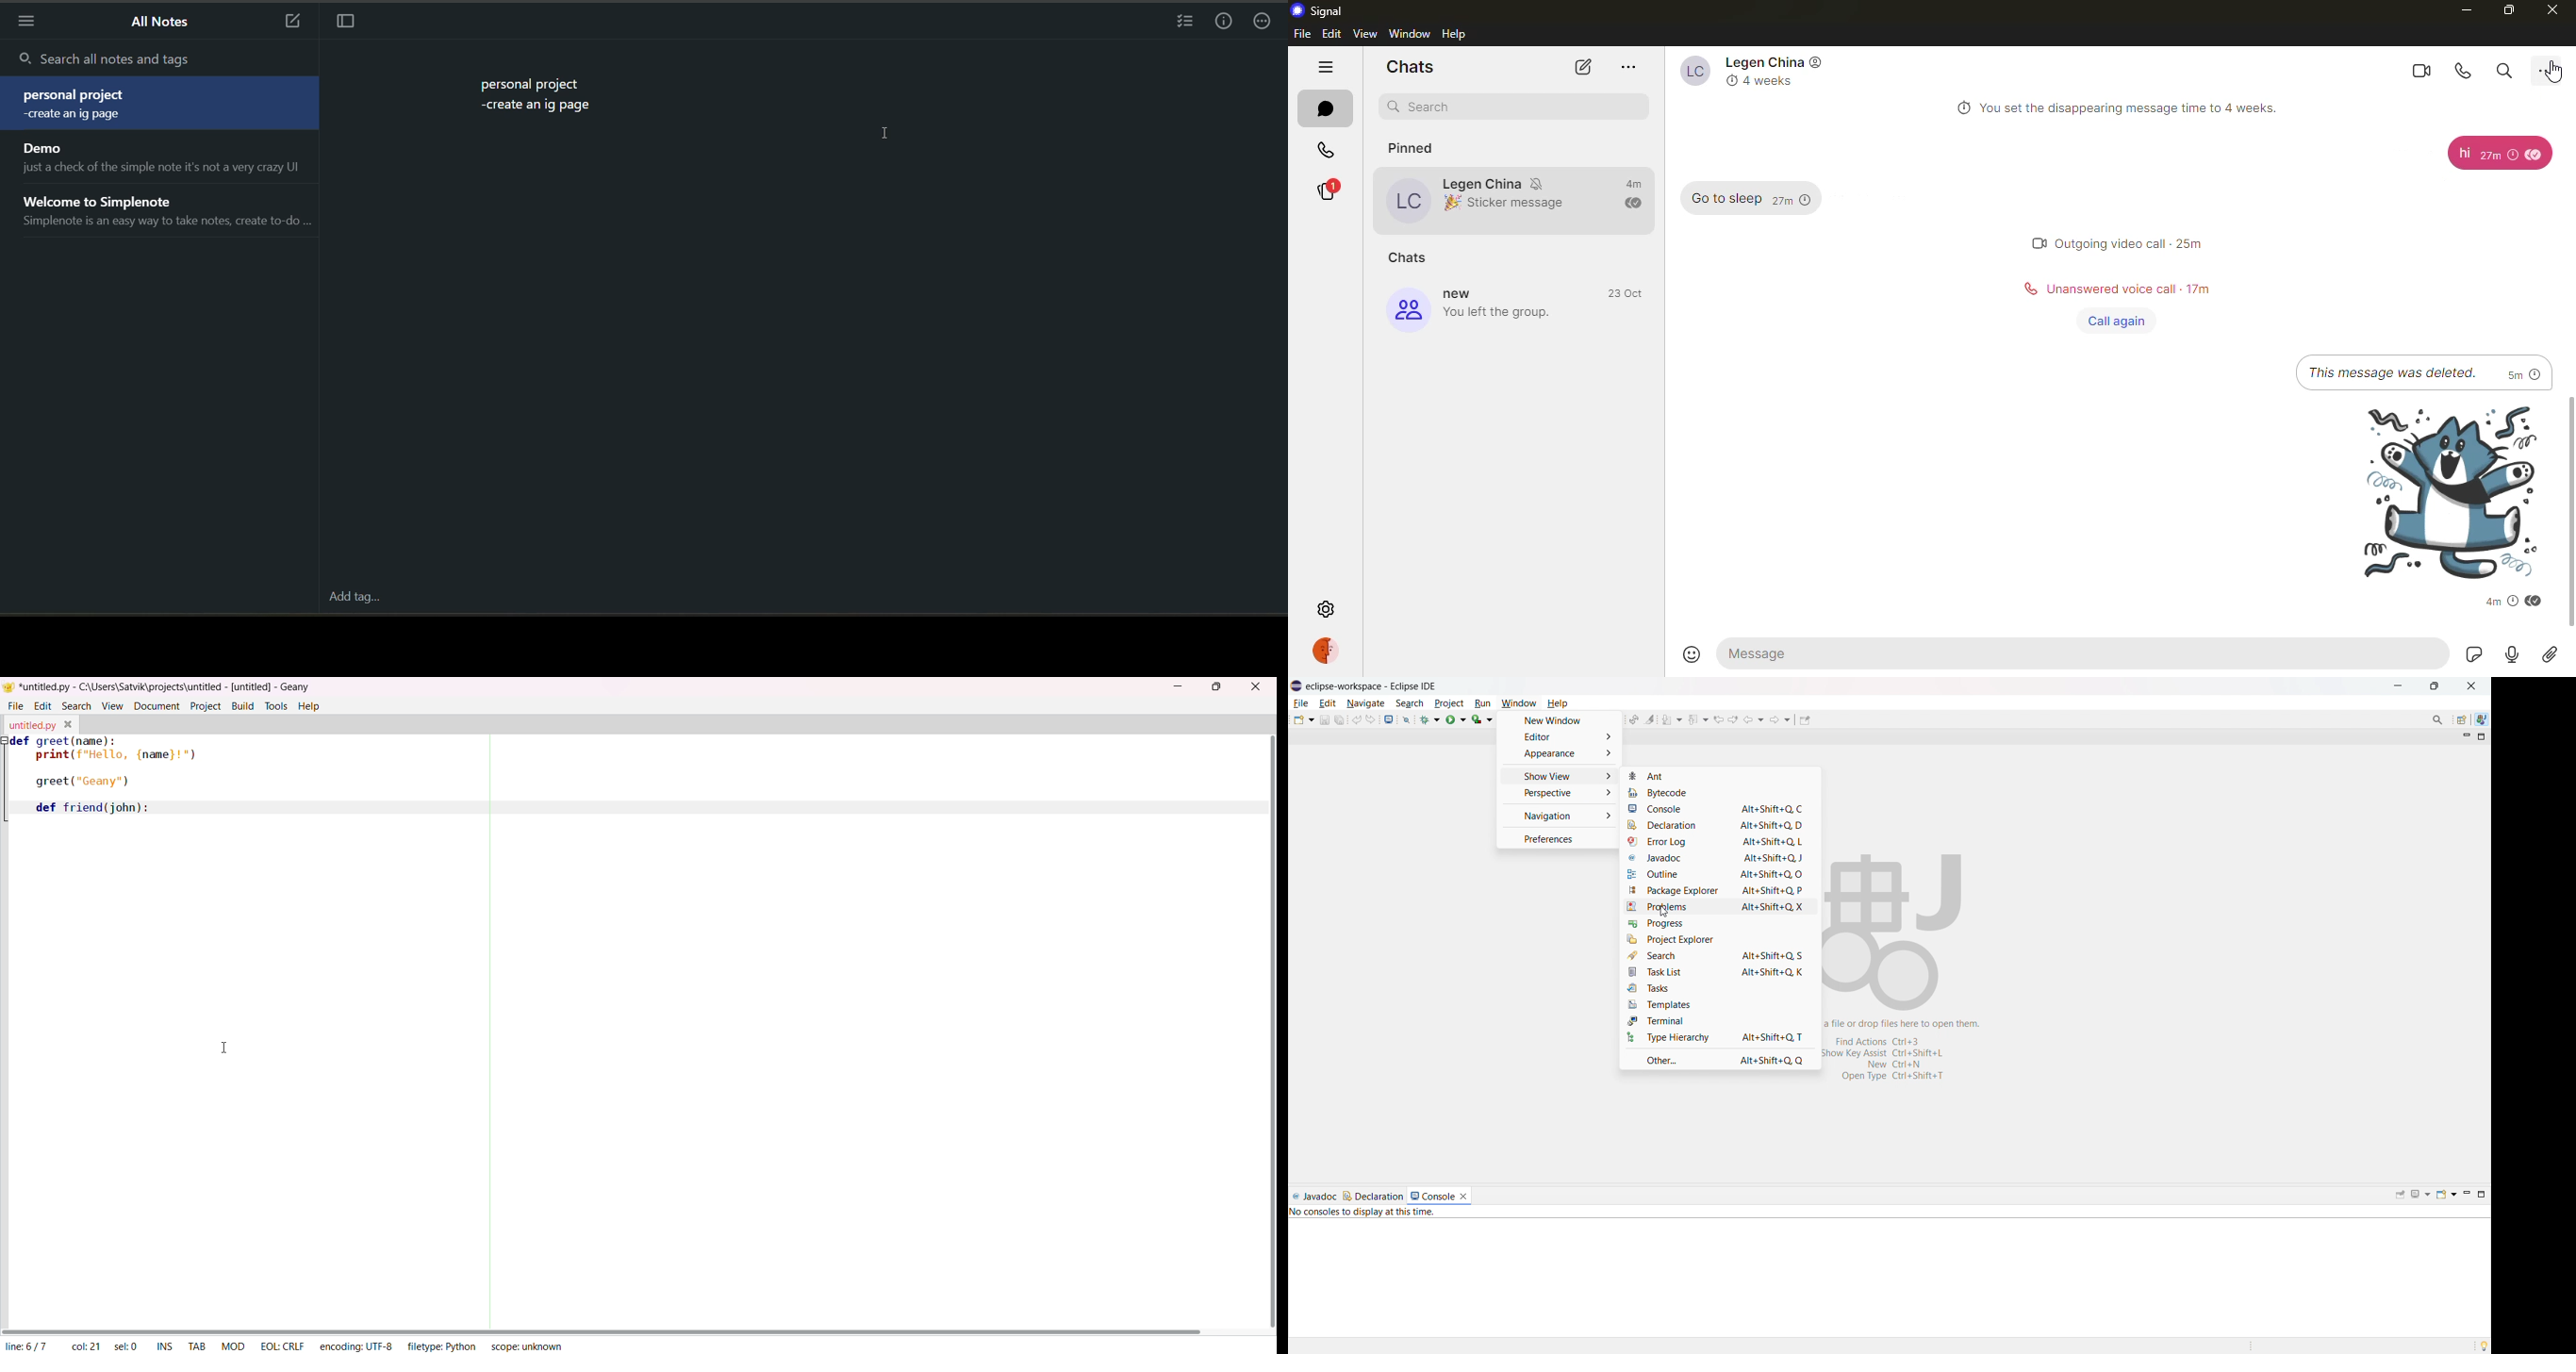 The width and height of the screenshot is (2576, 1372). What do you see at coordinates (2471, 655) in the screenshot?
I see `sticker` at bounding box center [2471, 655].